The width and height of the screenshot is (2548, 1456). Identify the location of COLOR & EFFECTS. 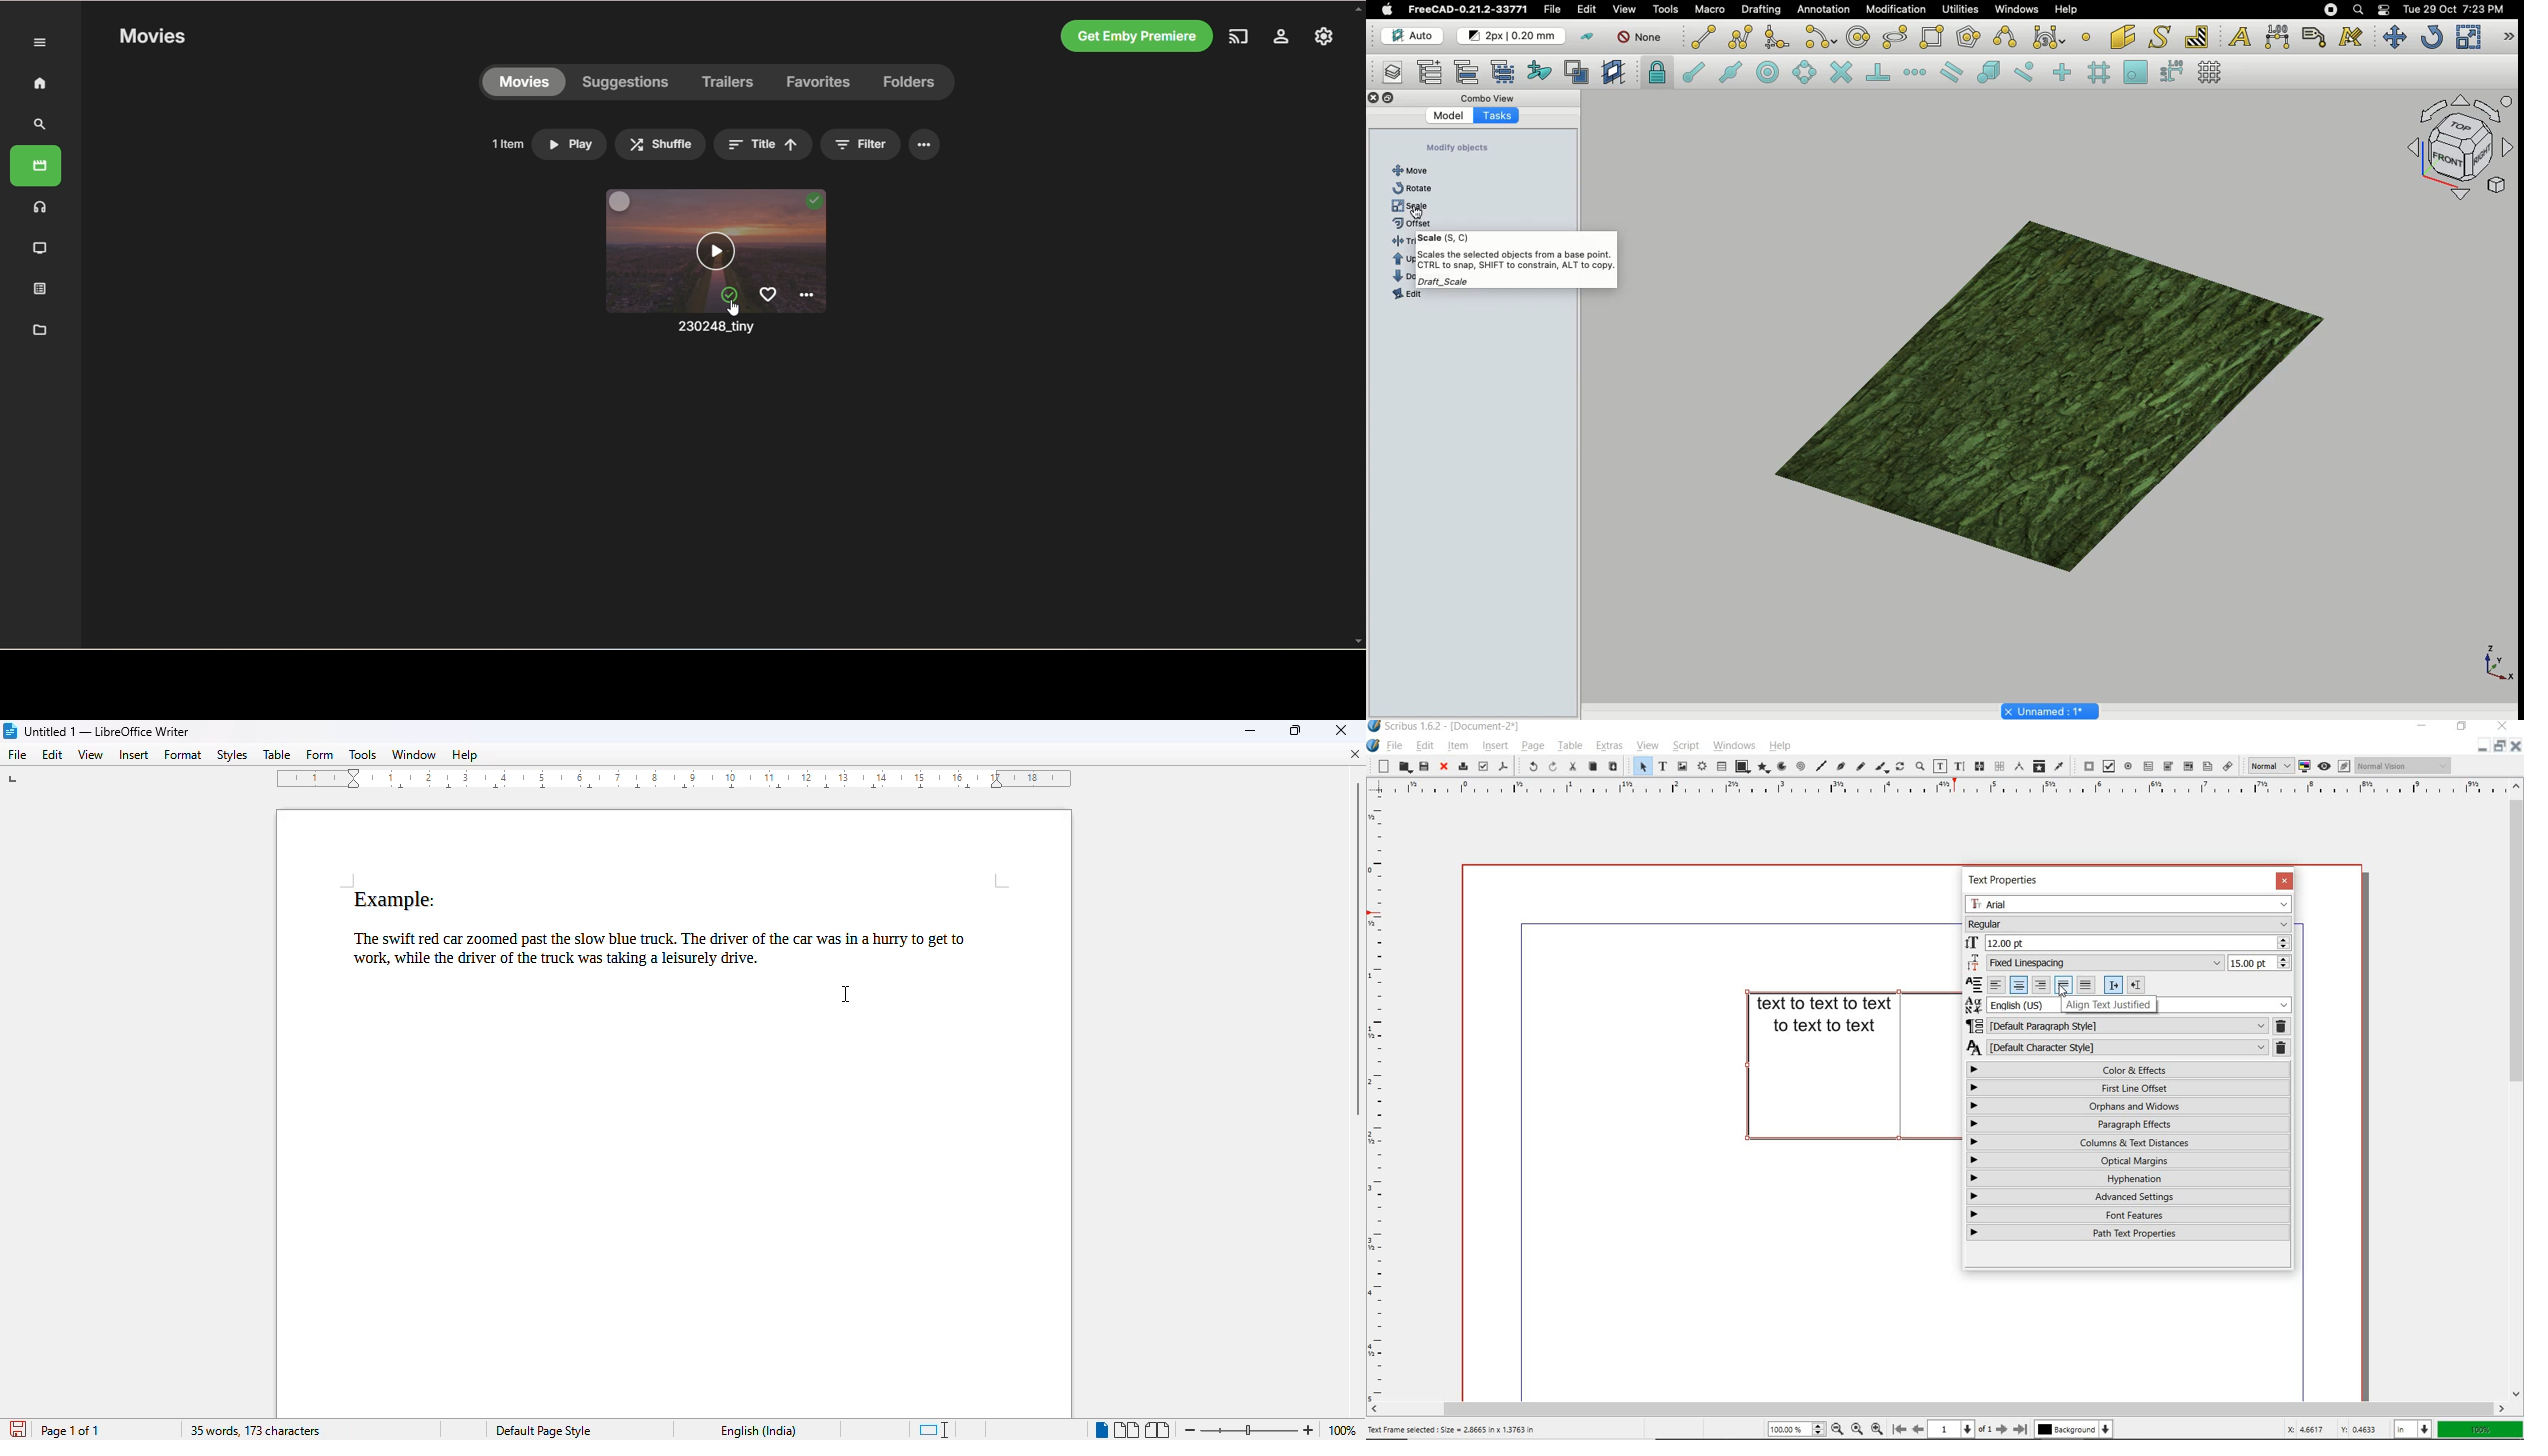
(2129, 1069).